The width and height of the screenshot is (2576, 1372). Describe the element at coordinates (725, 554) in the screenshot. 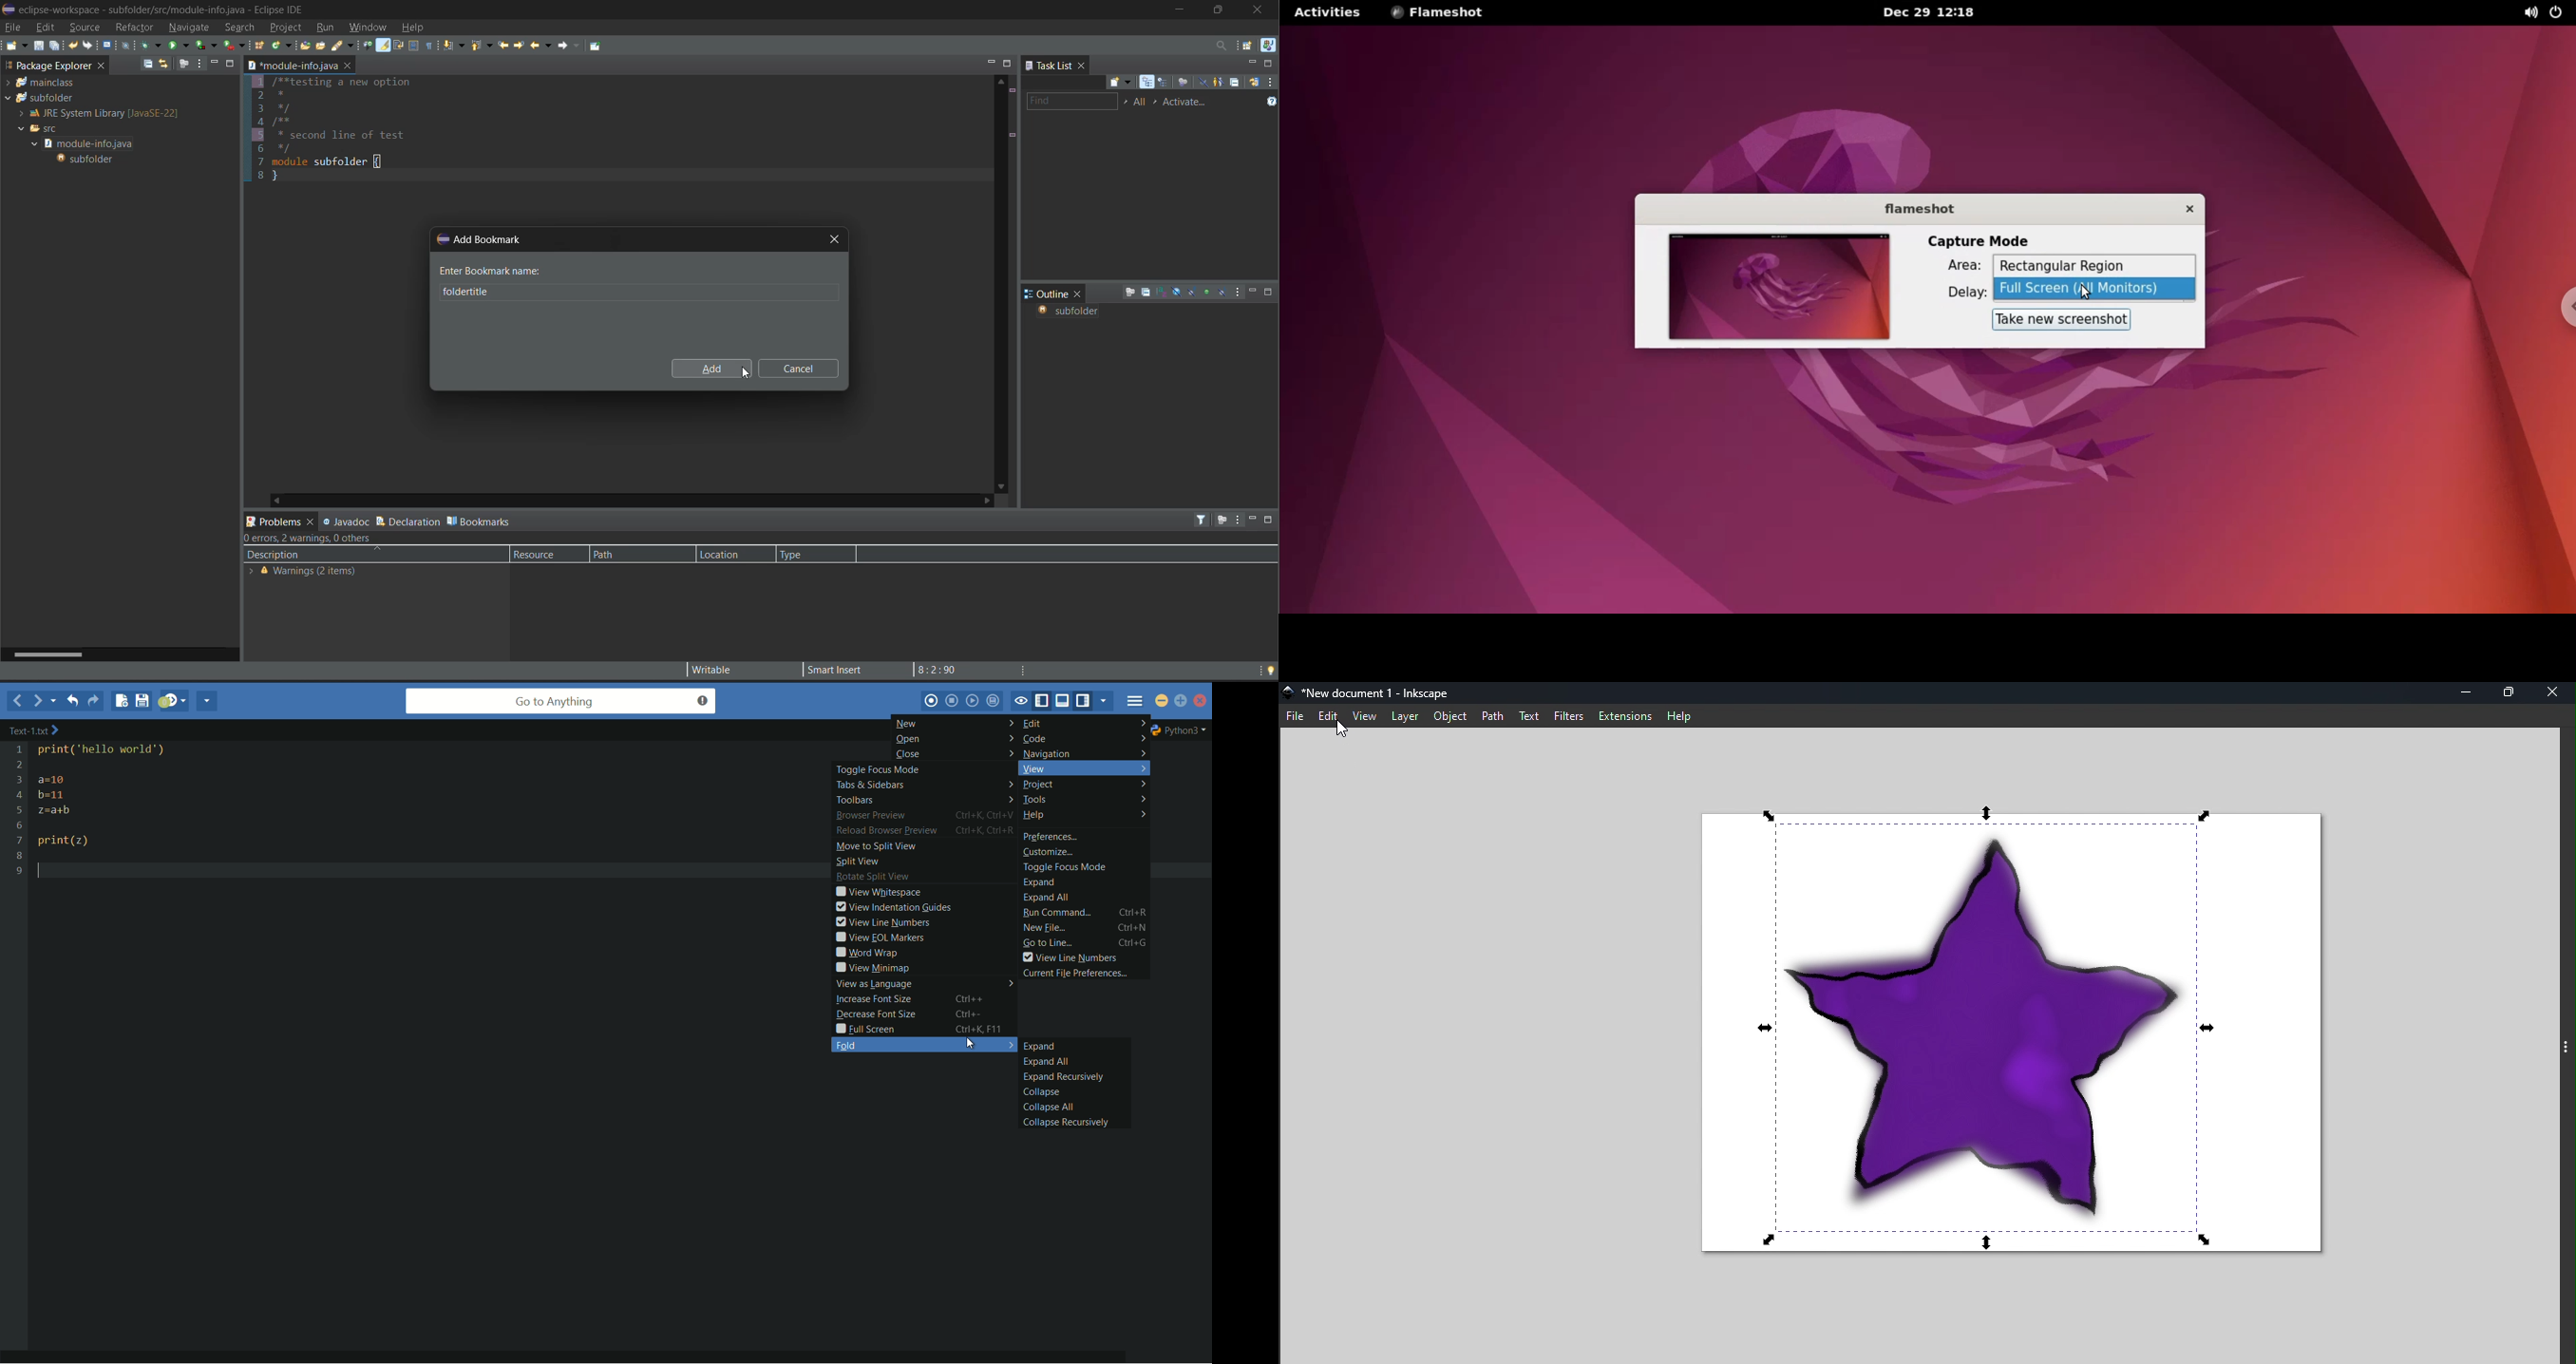

I see `location` at that location.